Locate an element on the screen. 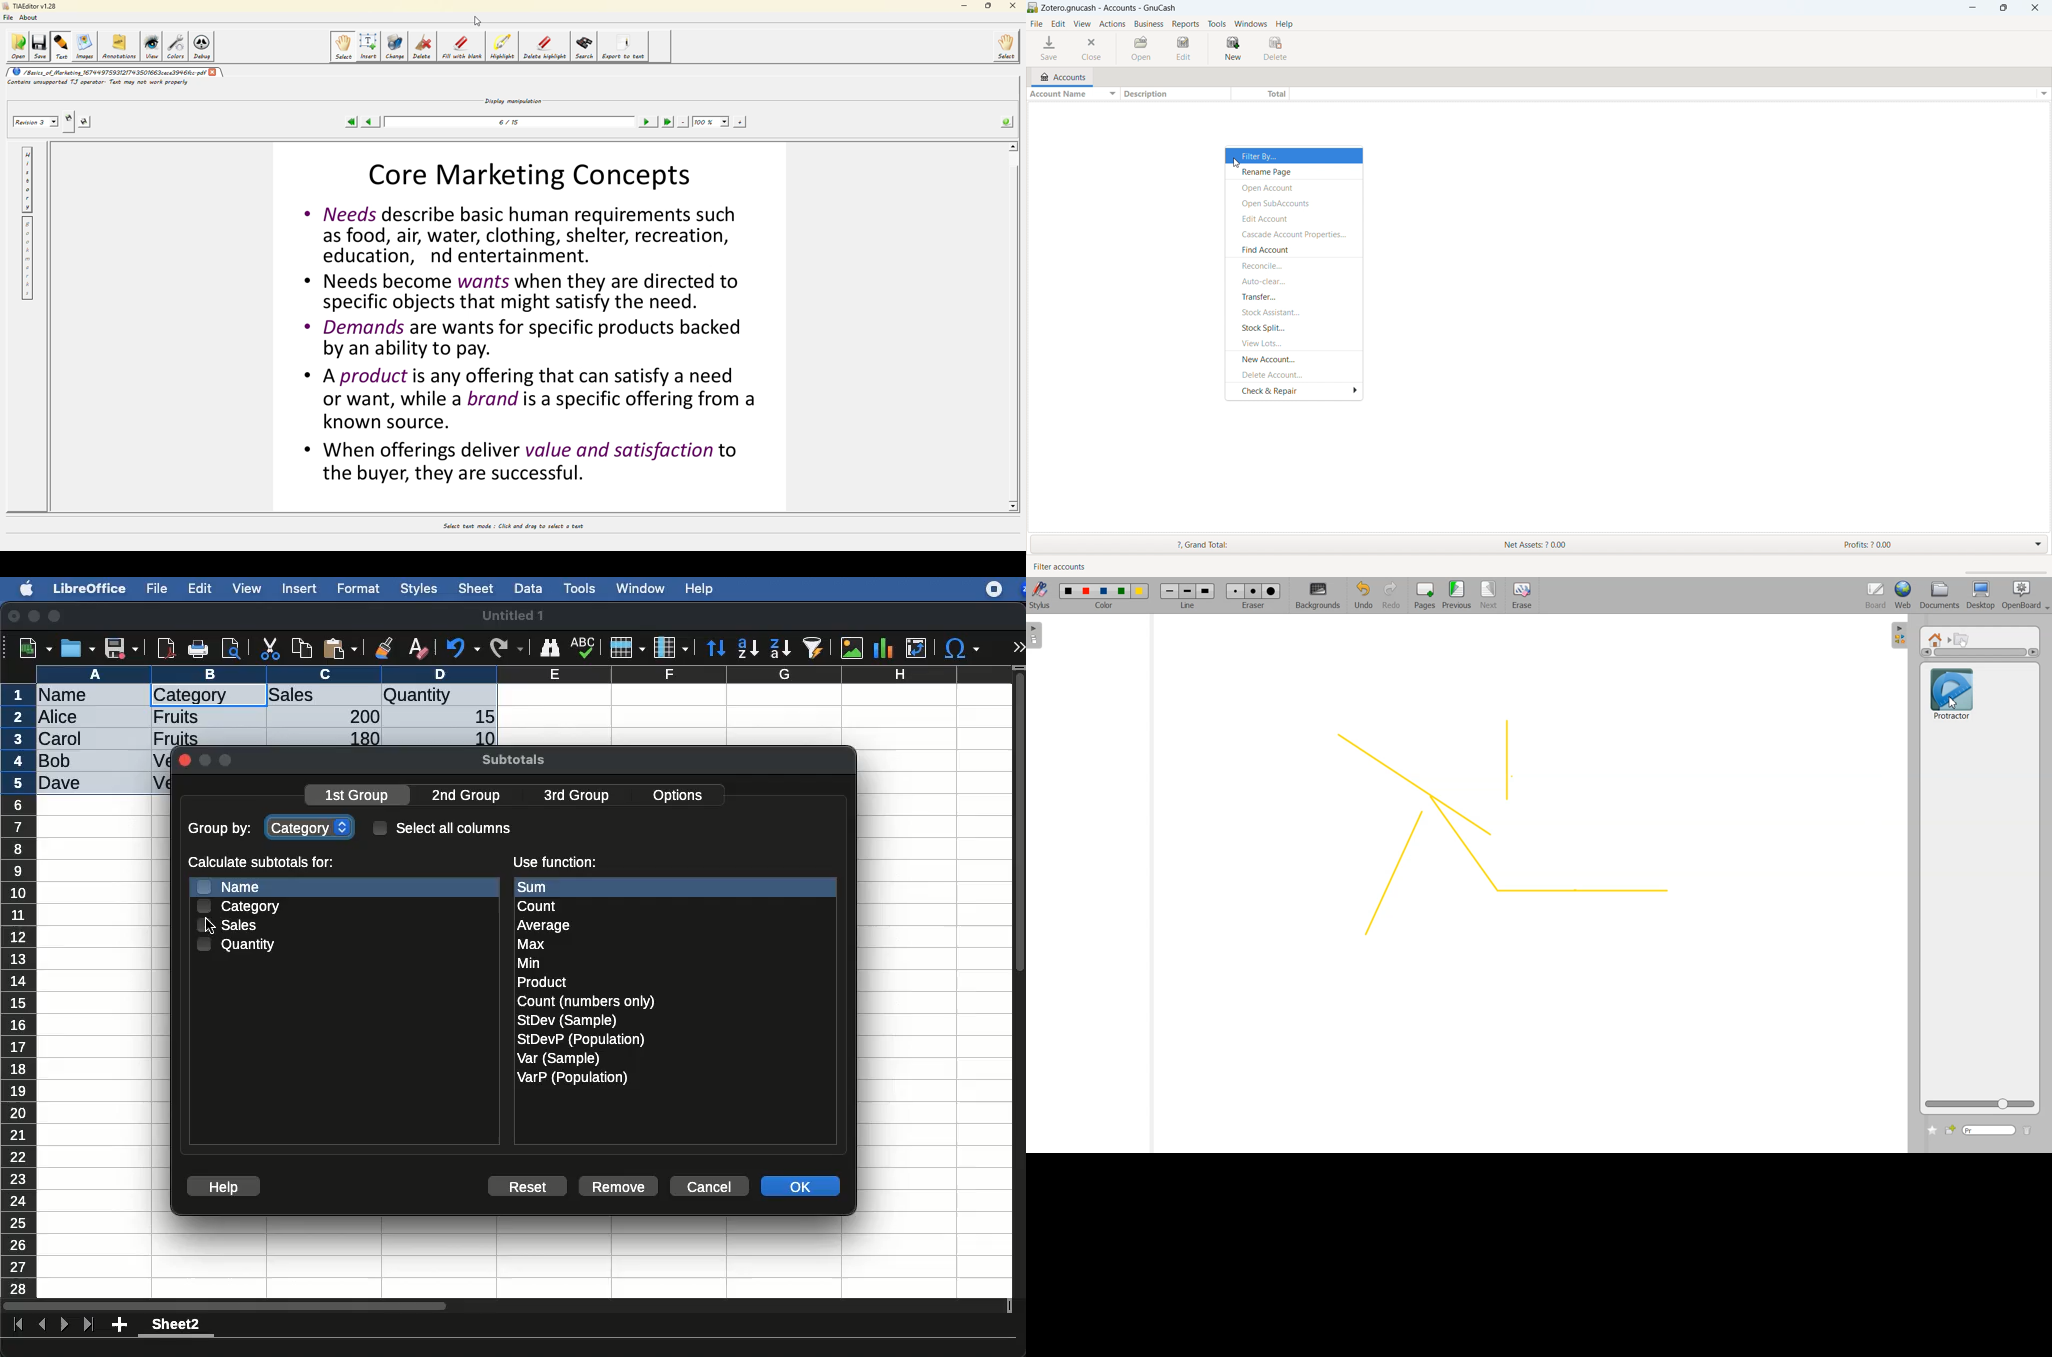 This screenshot has width=2072, height=1372. close is located at coordinates (184, 762).